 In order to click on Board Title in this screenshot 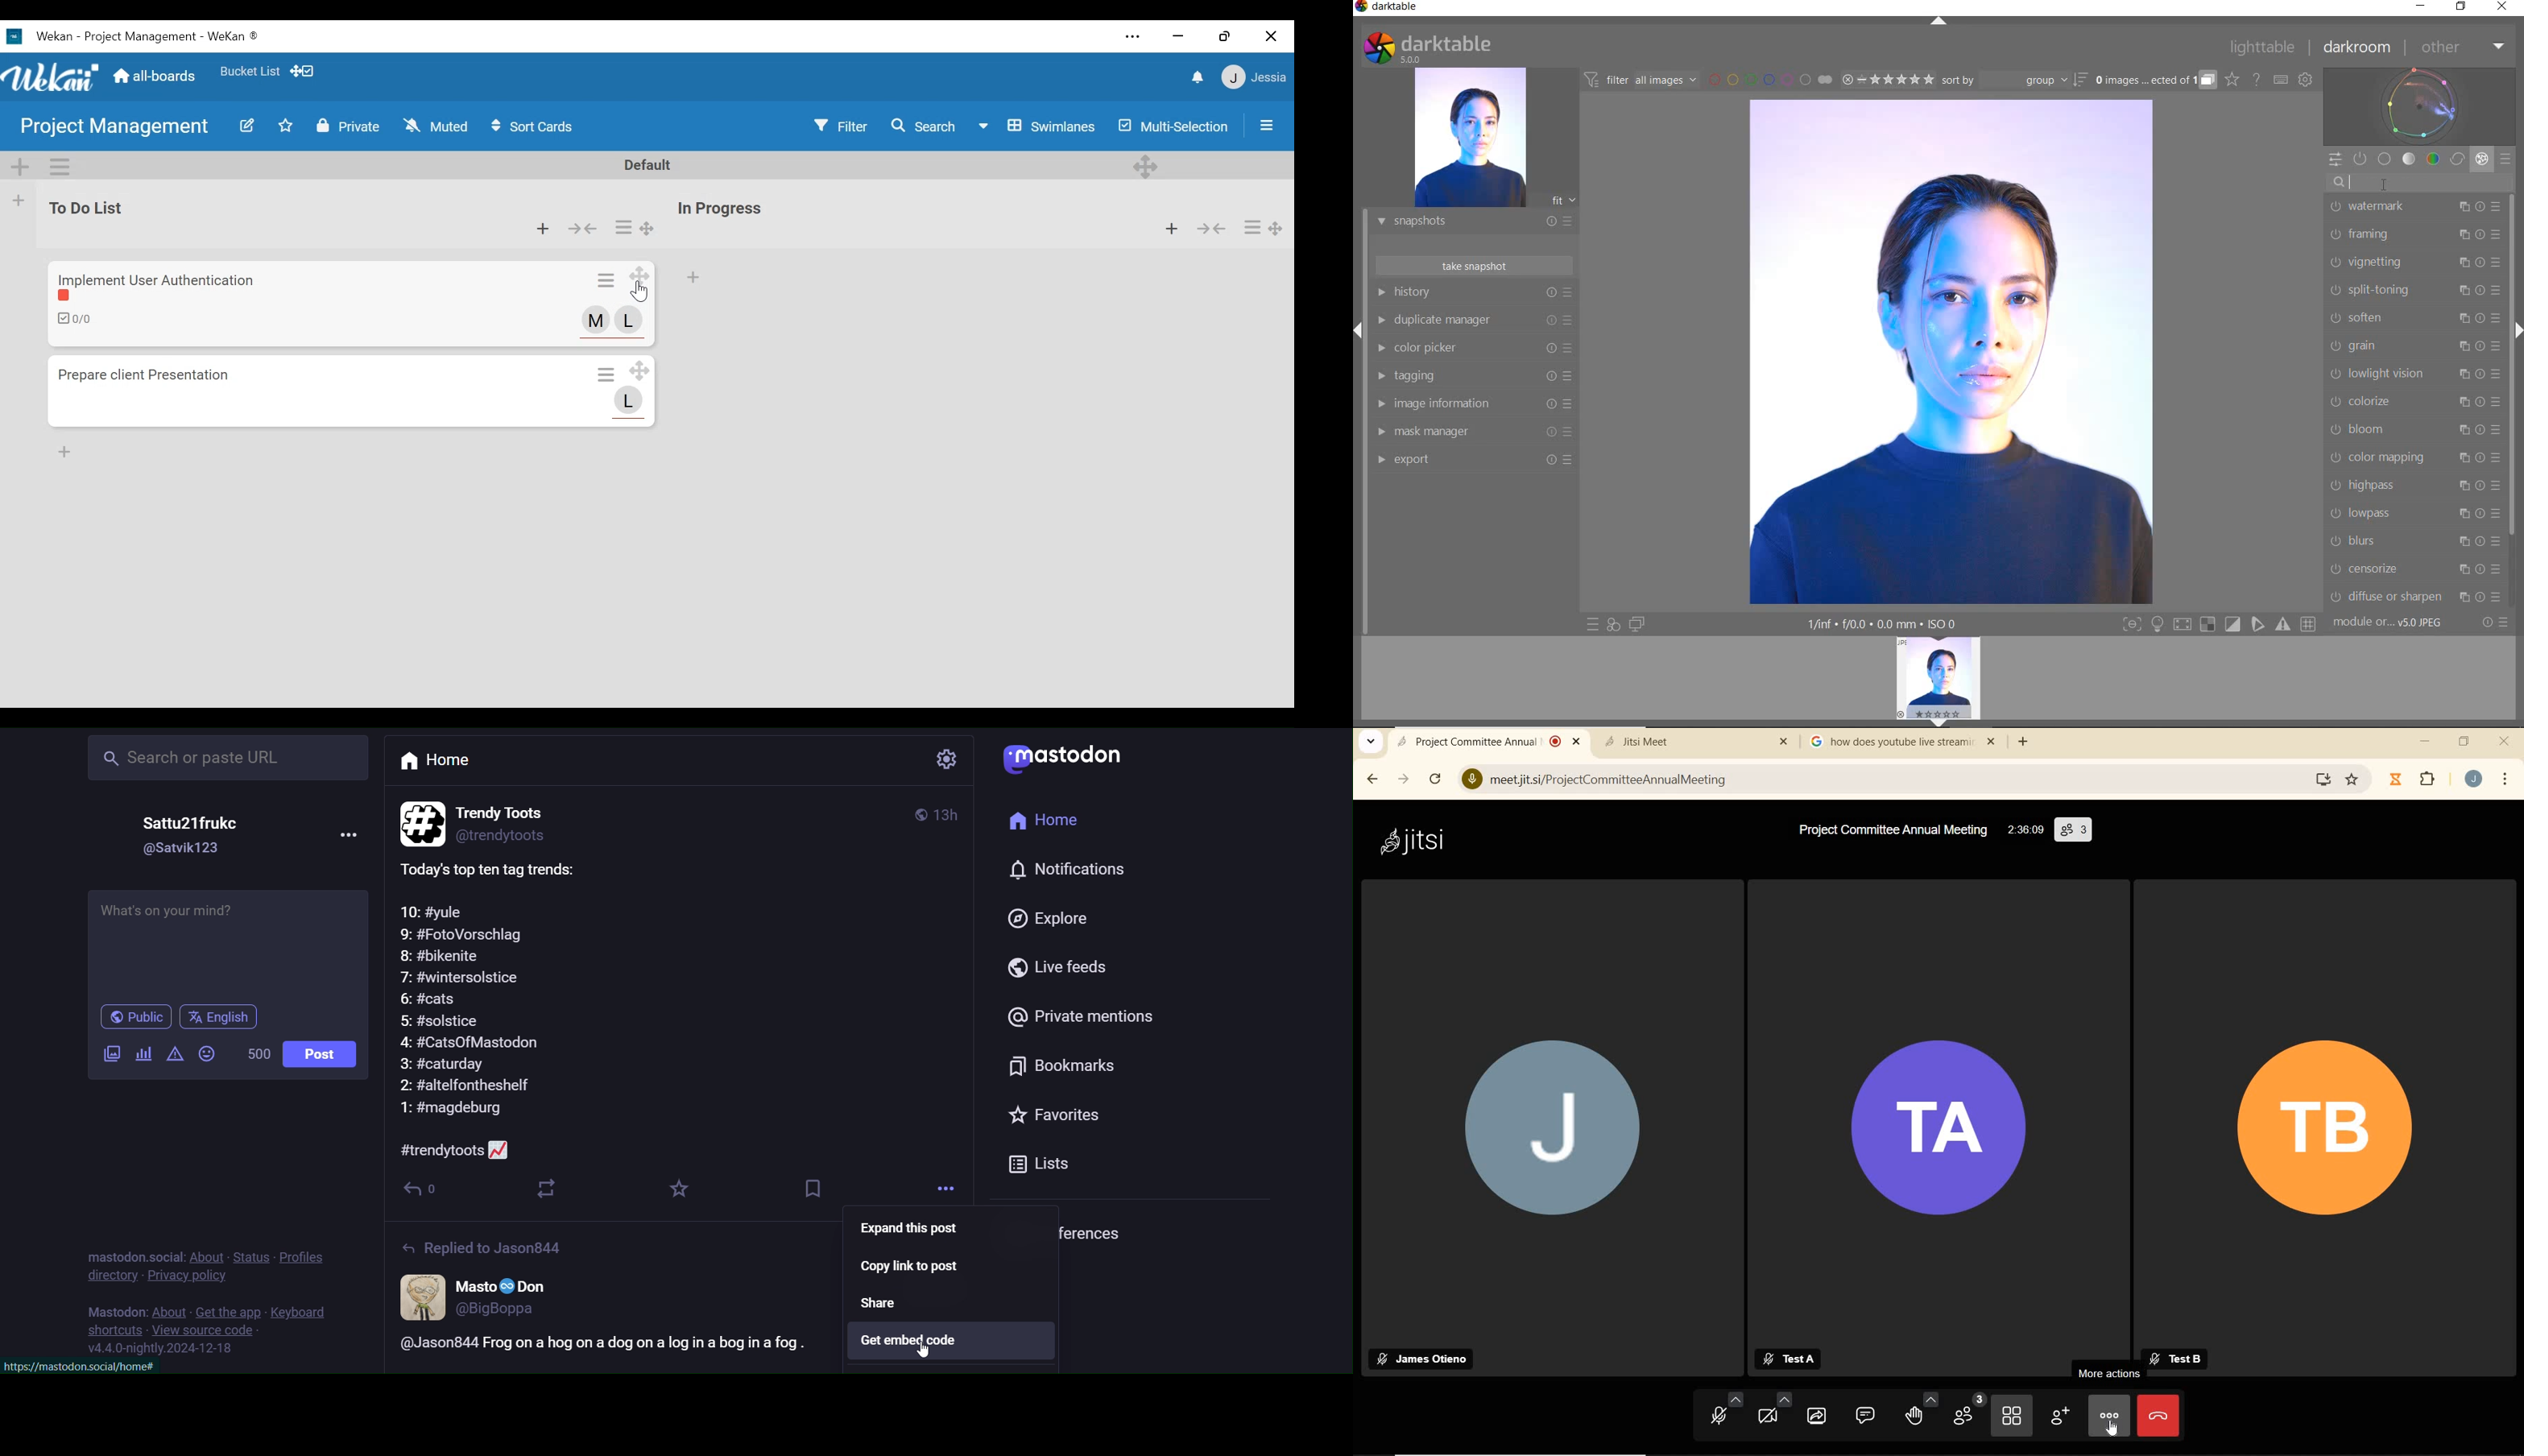, I will do `click(147, 37)`.